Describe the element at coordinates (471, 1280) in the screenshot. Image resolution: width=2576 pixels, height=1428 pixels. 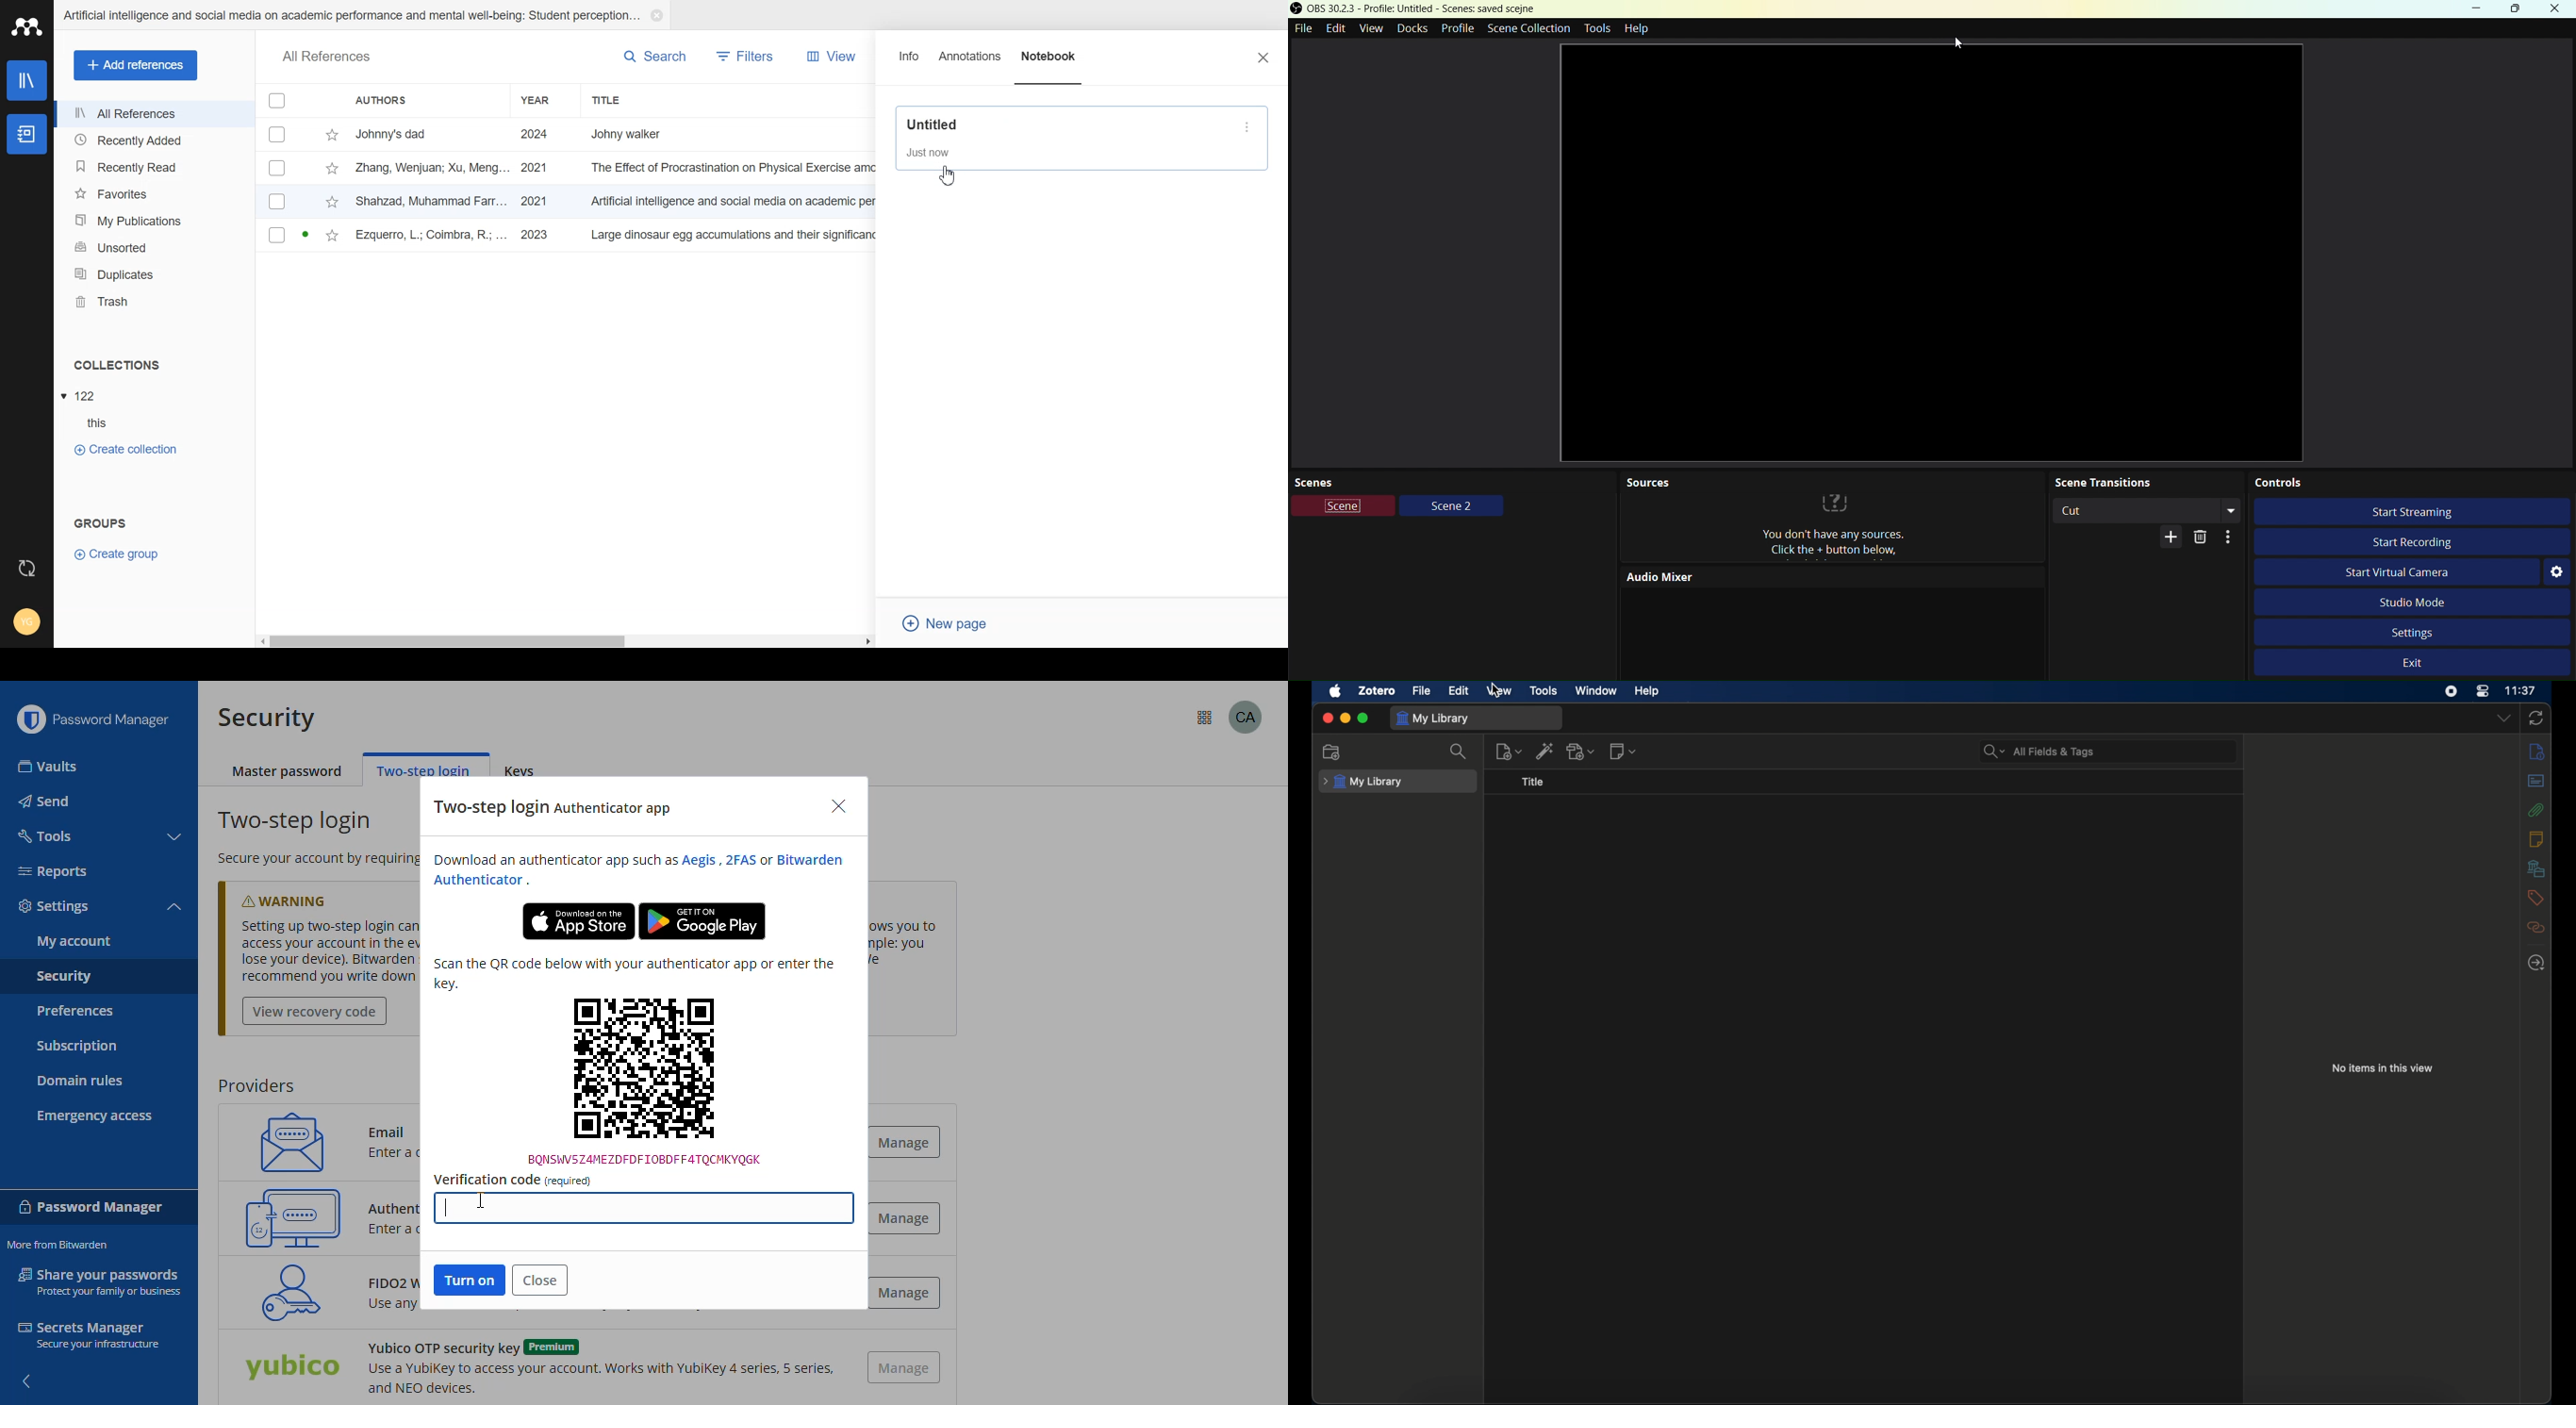
I see `turn on` at that location.